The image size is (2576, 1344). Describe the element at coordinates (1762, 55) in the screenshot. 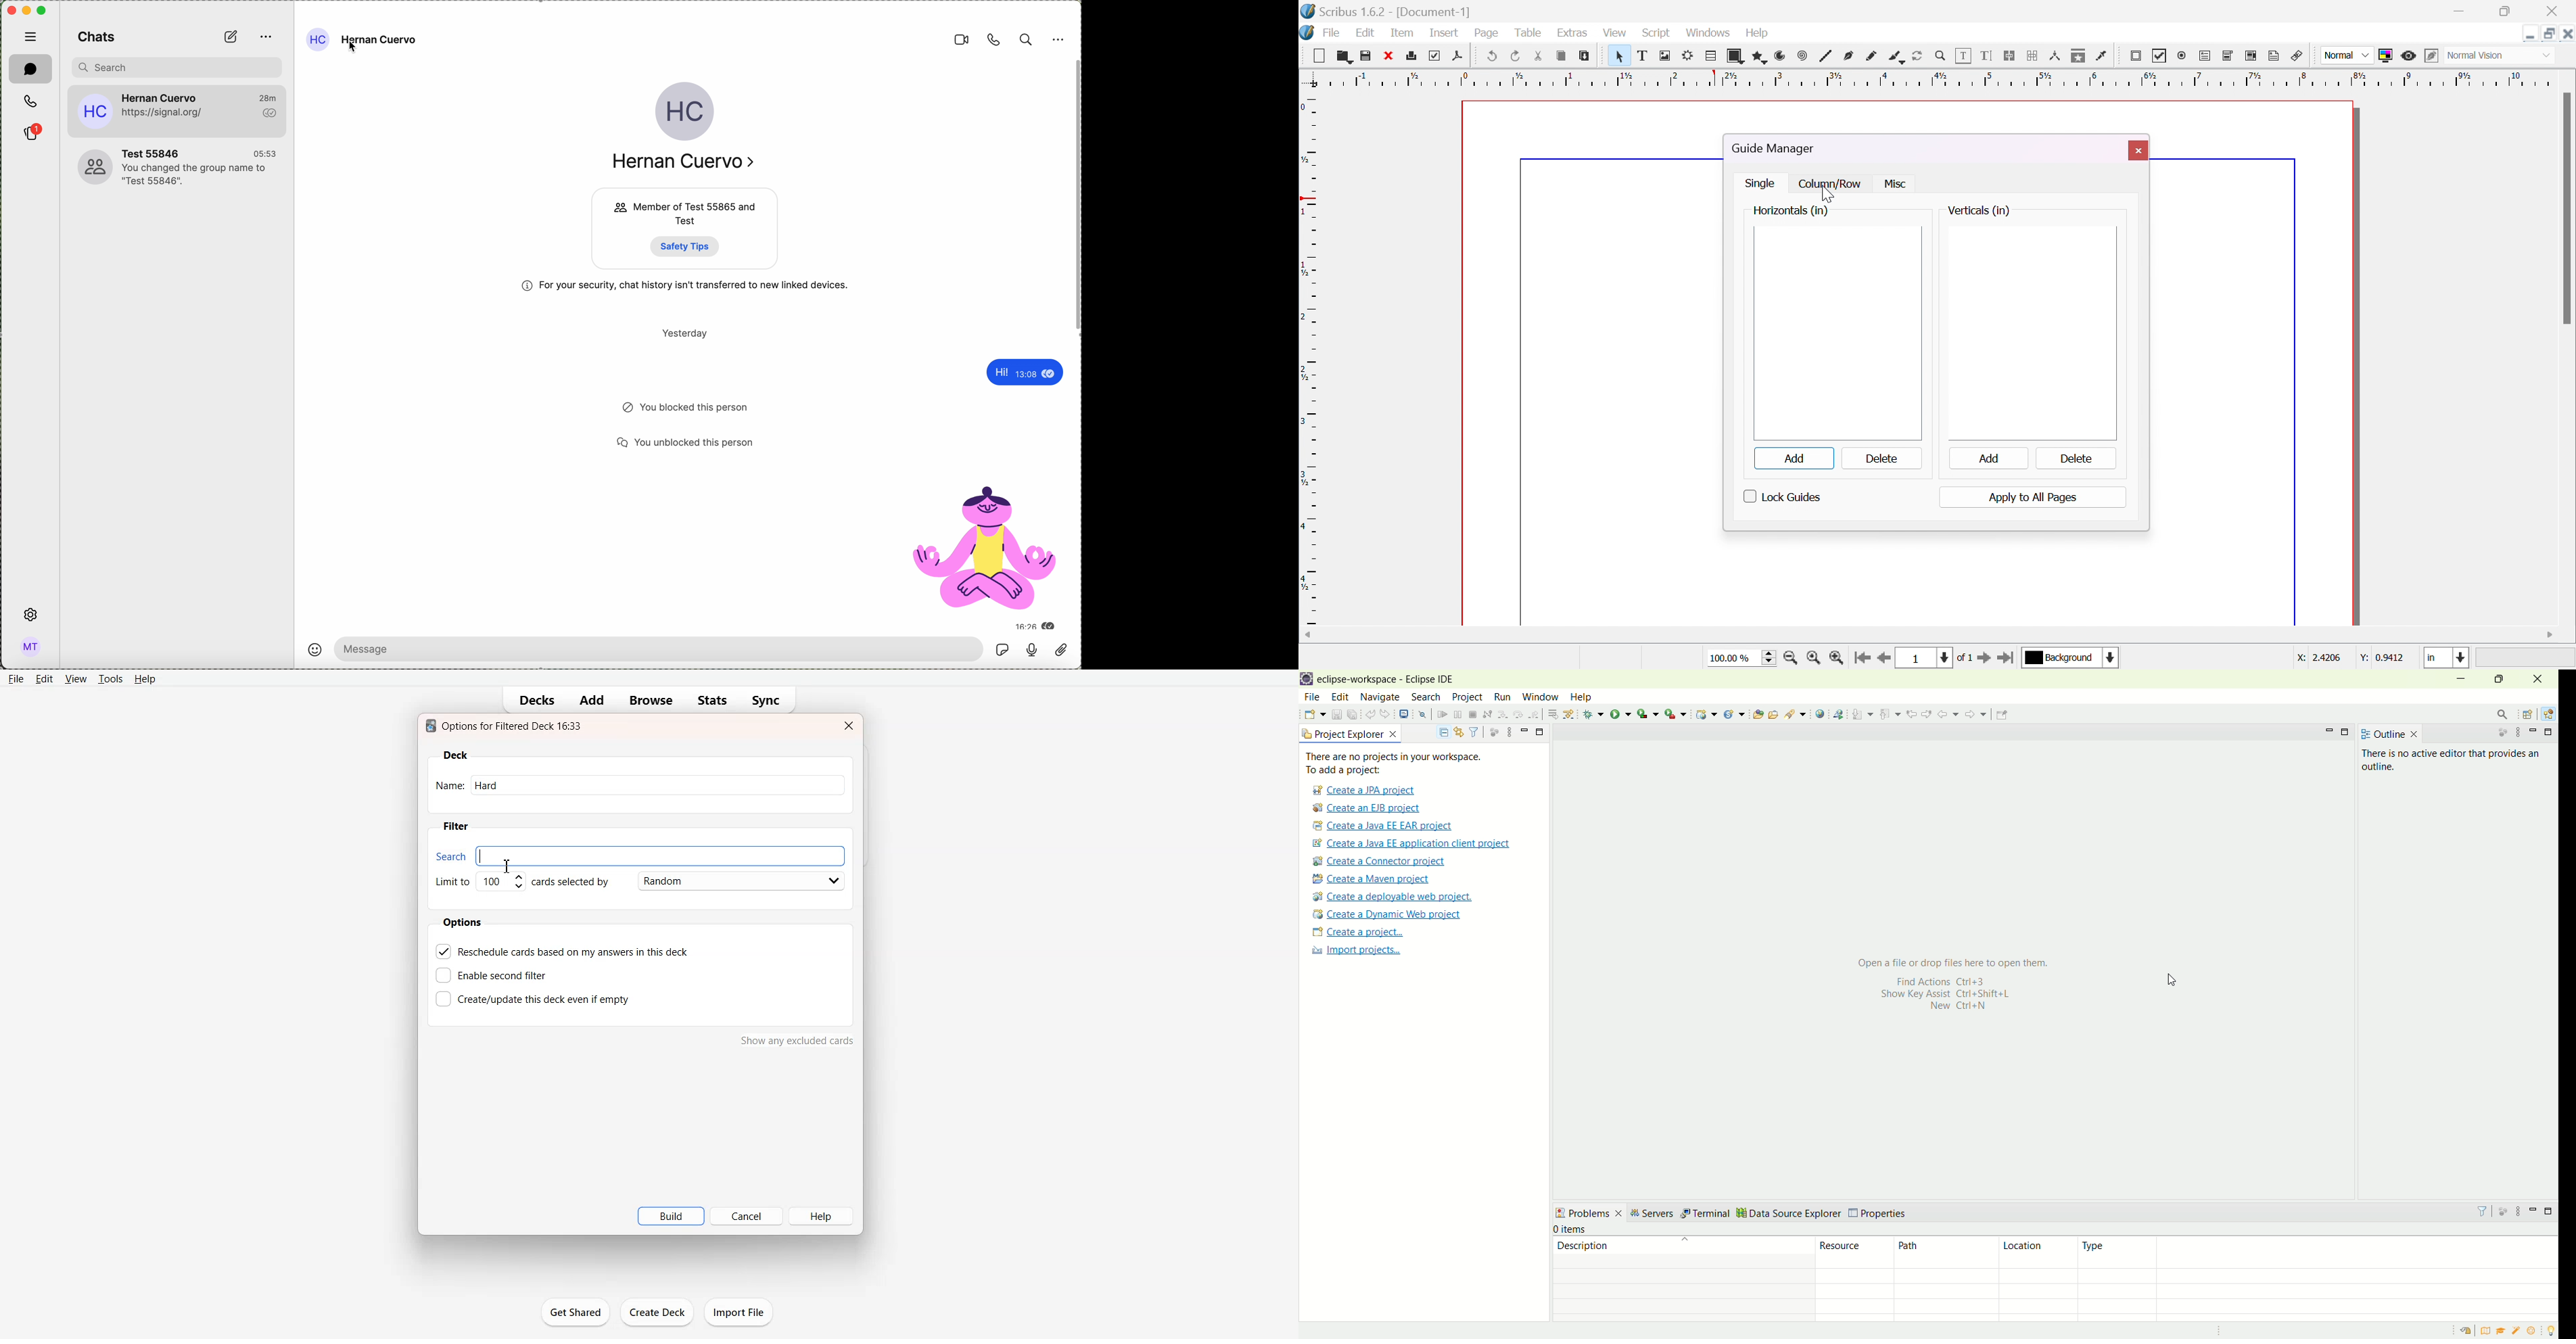

I see `polygon` at that location.